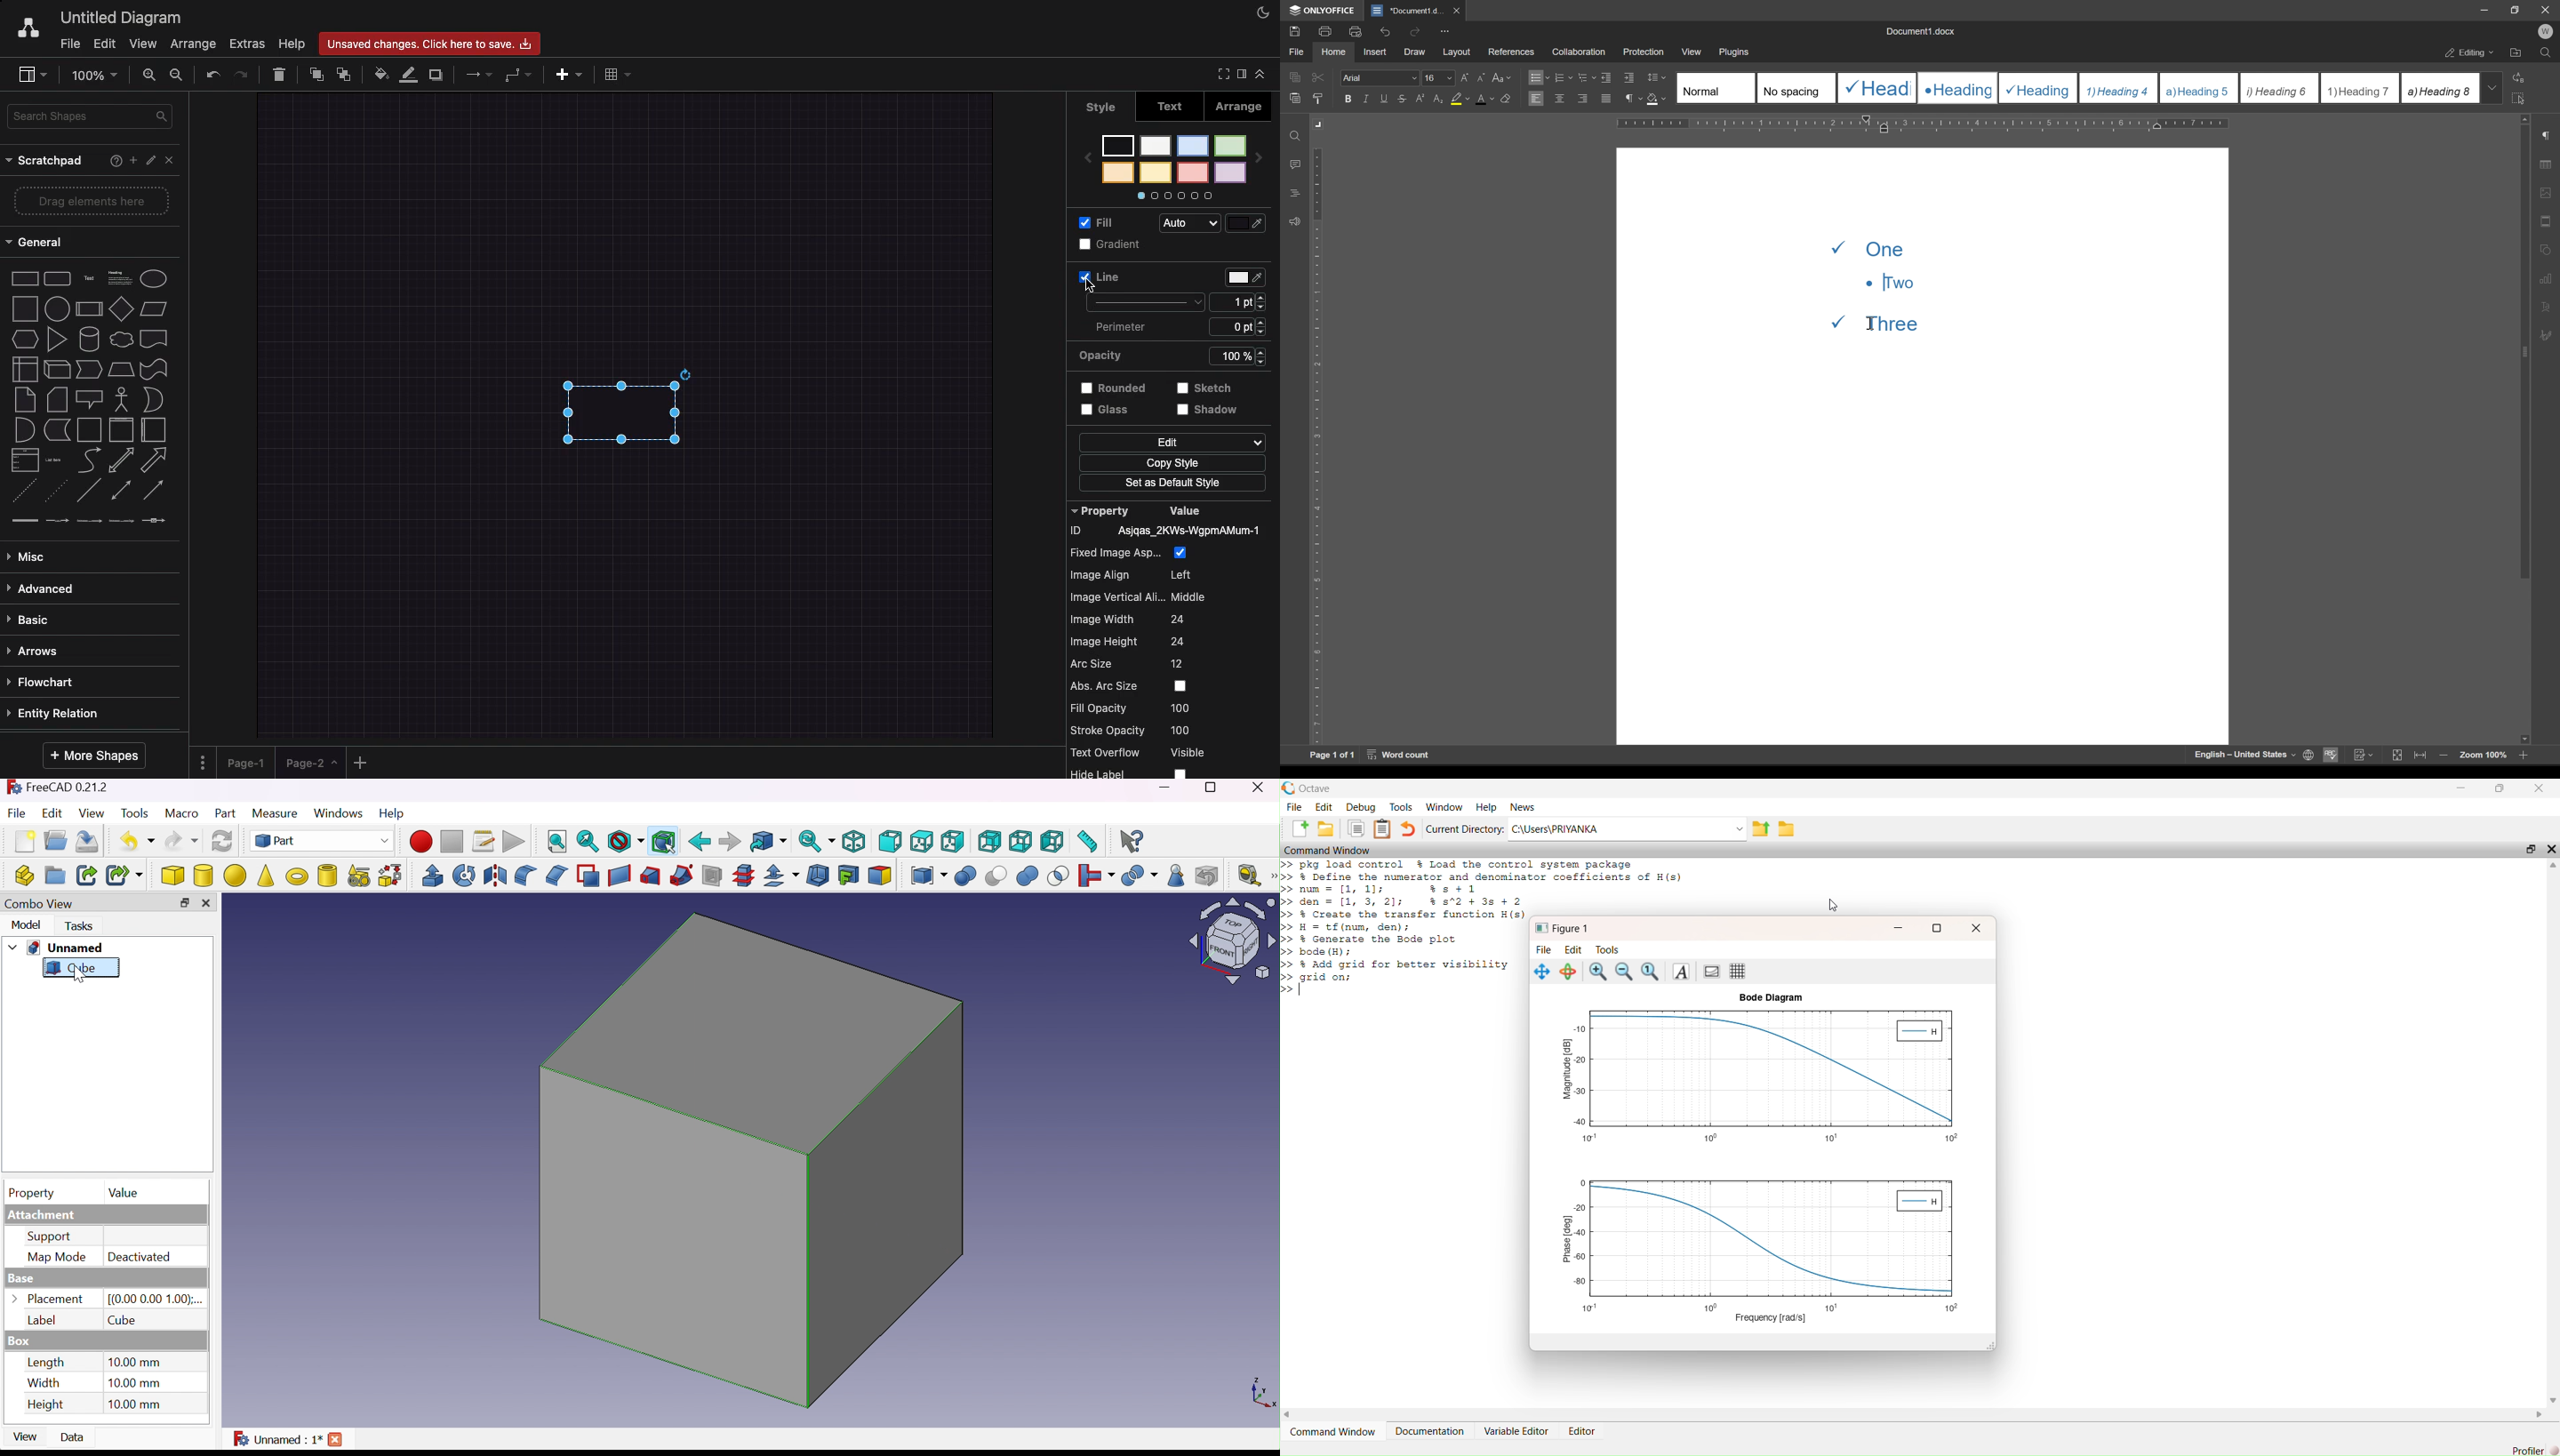 This screenshot has height=1456, width=2576. What do you see at coordinates (155, 1299) in the screenshot?
I see `[(0.00 0.00 1.00)...` at bounding box center [155, 1299].